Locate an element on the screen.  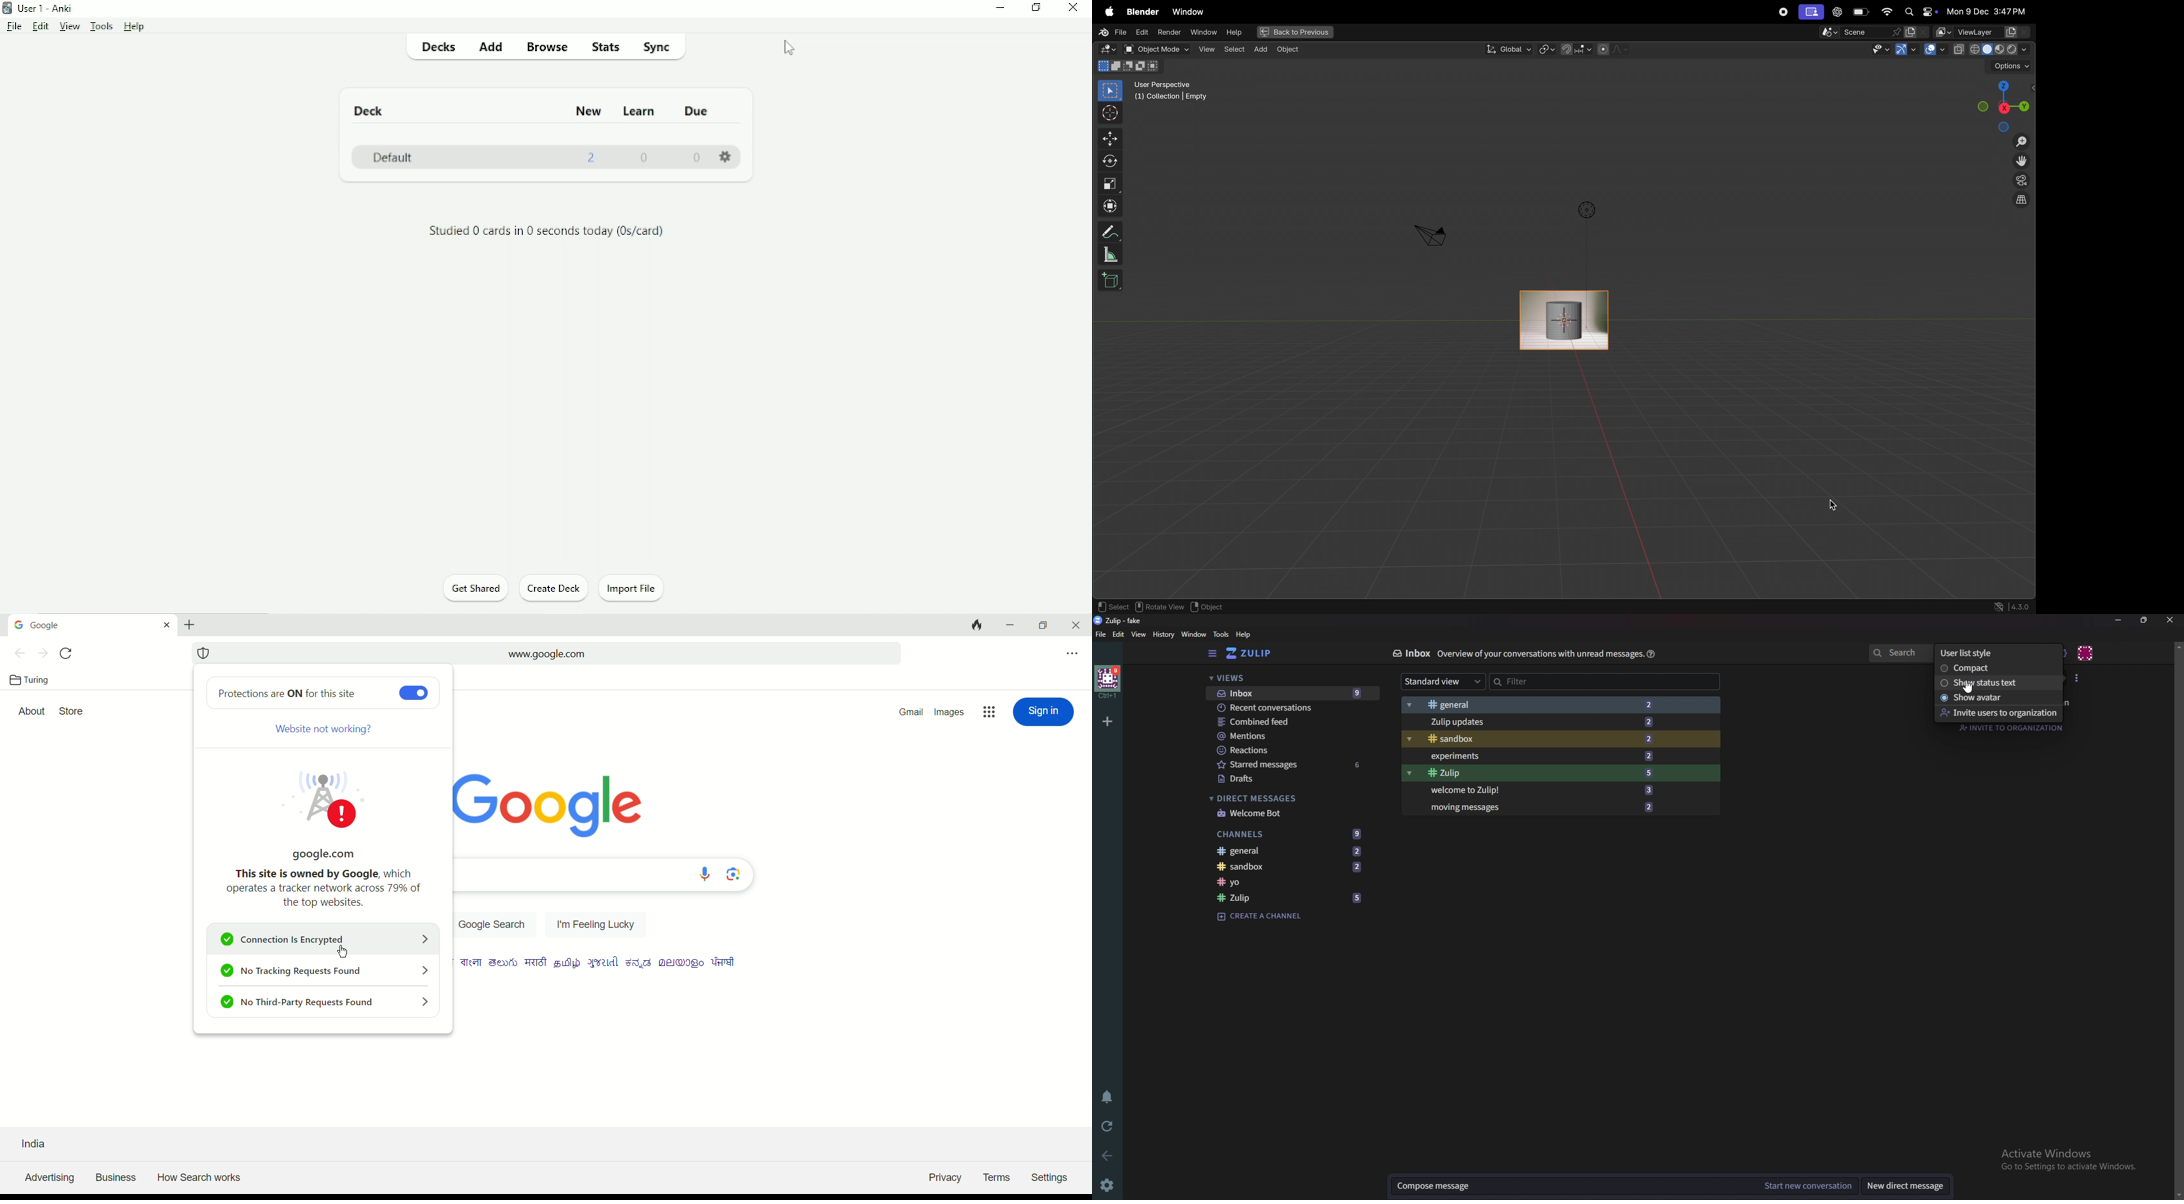
Welcome to zulip is located at coordinates (1541, 790).